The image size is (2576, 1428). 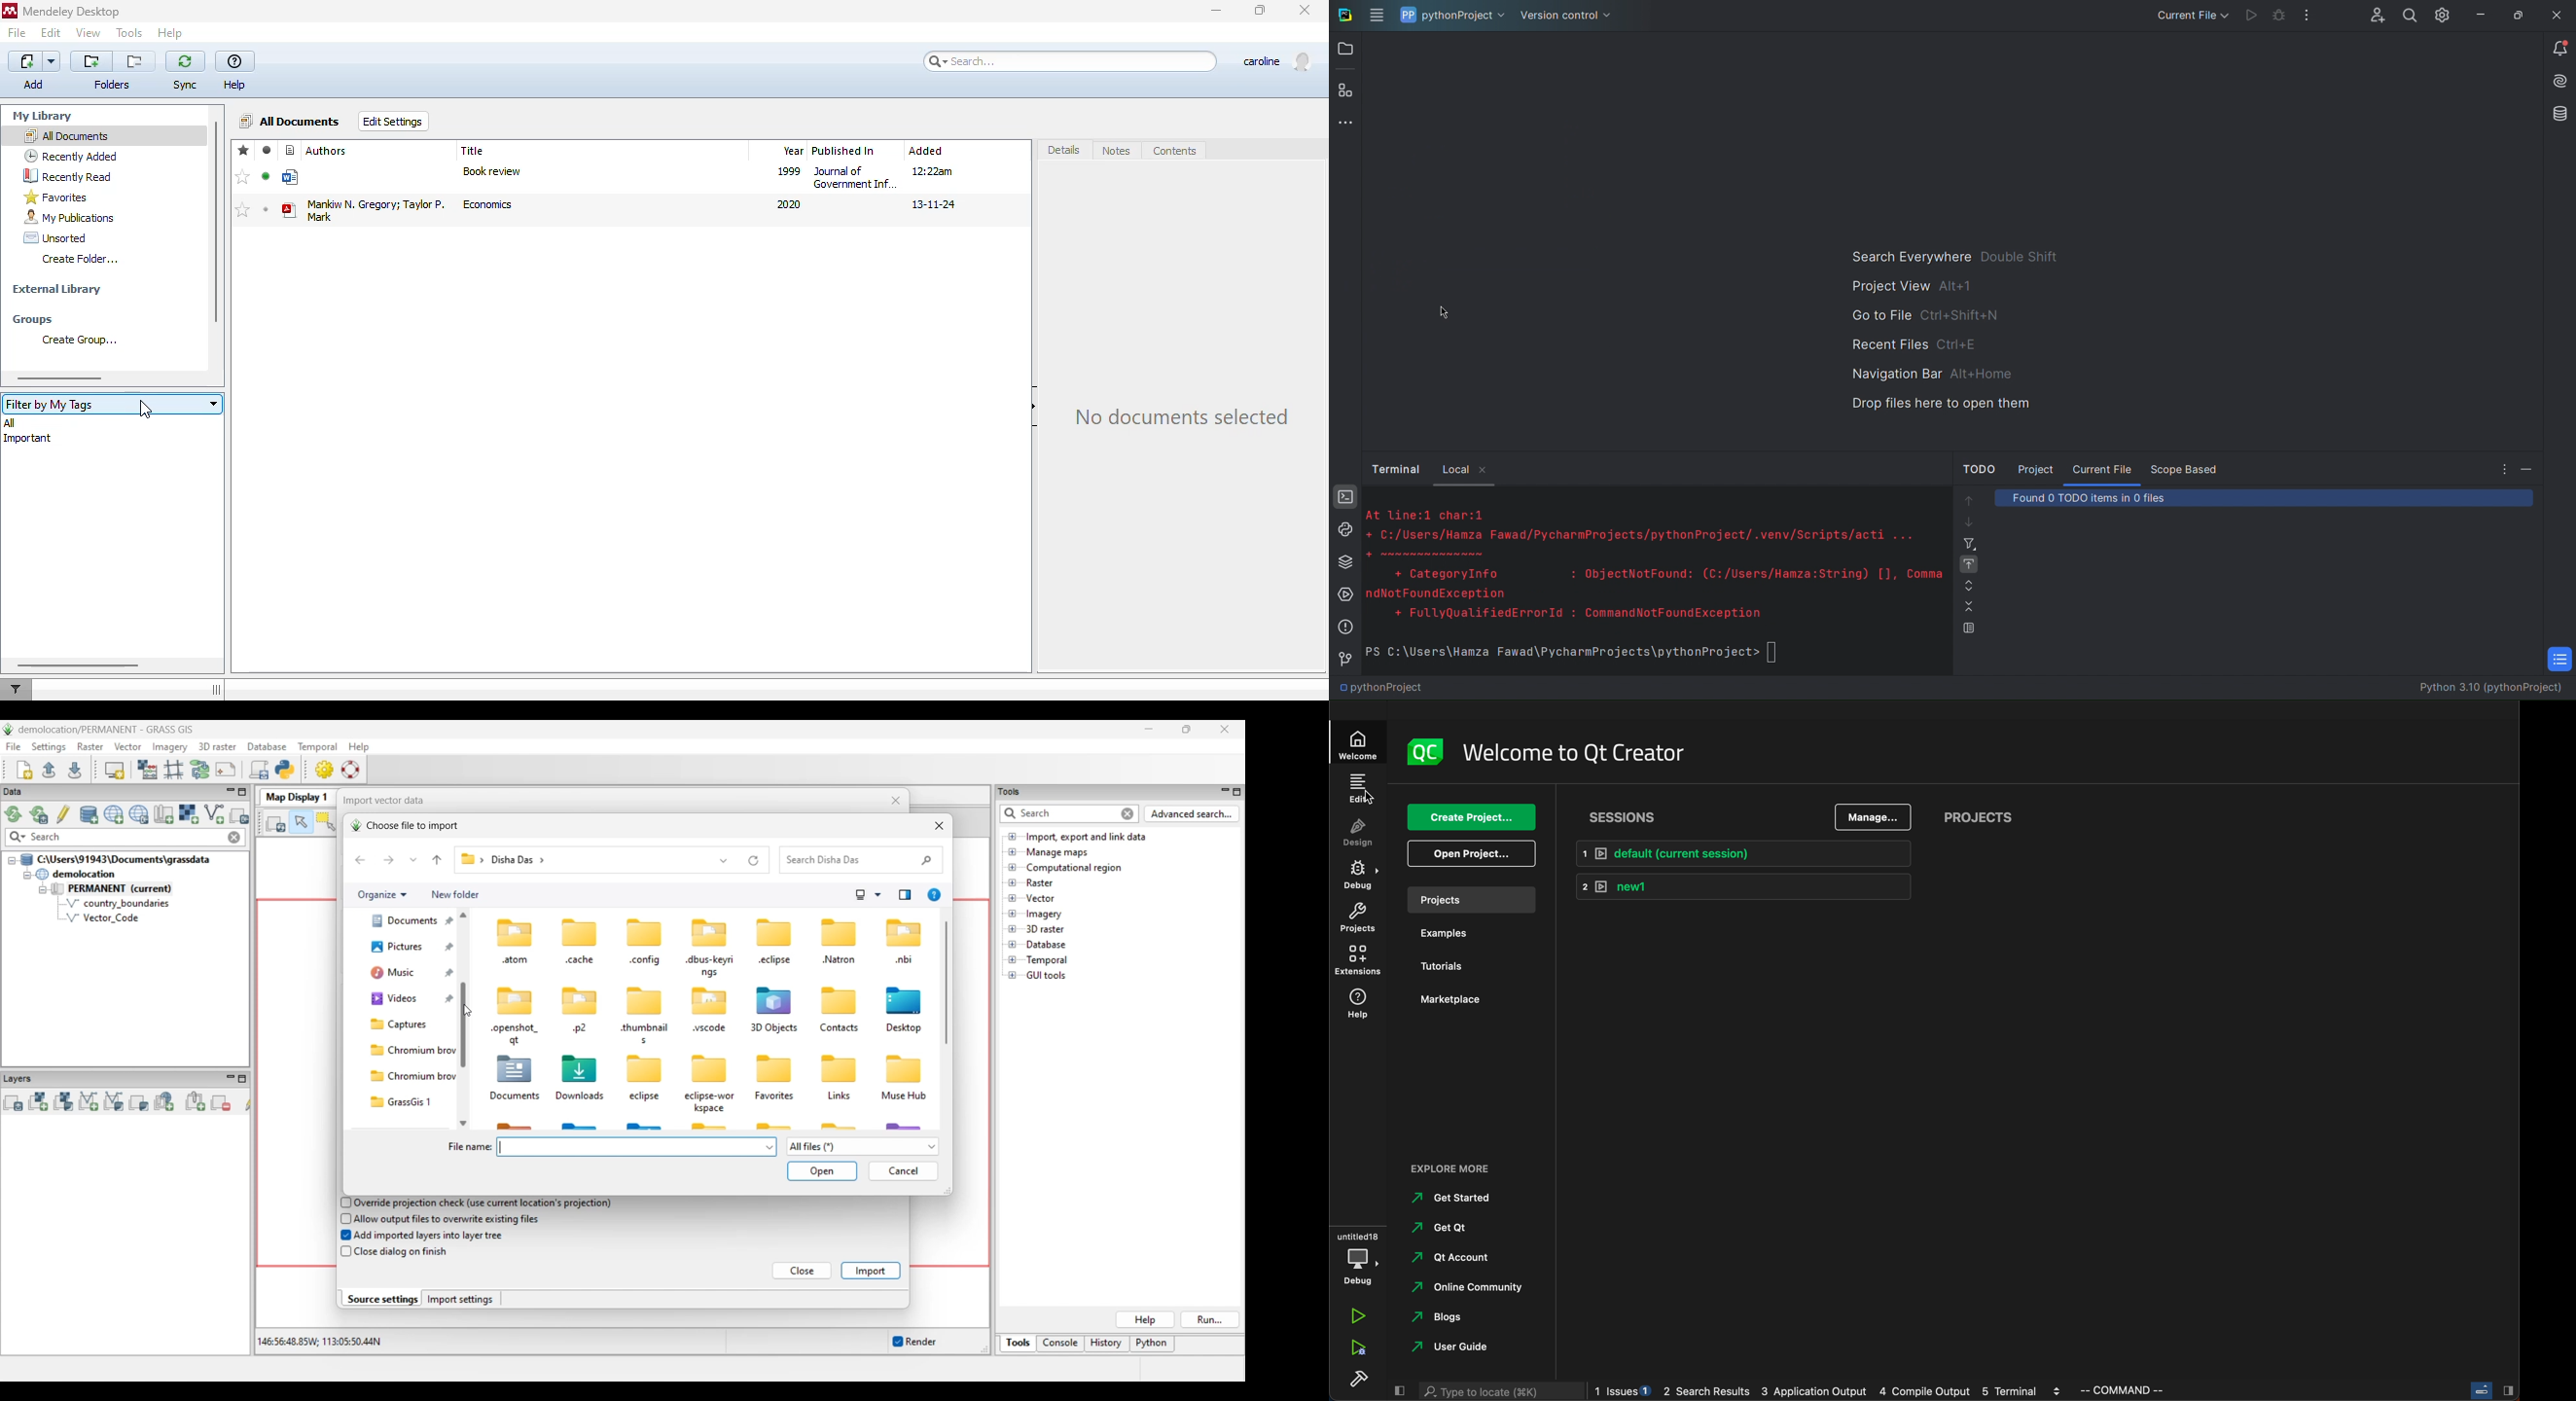 I want to click on account, so click(x=1455, y=1258).